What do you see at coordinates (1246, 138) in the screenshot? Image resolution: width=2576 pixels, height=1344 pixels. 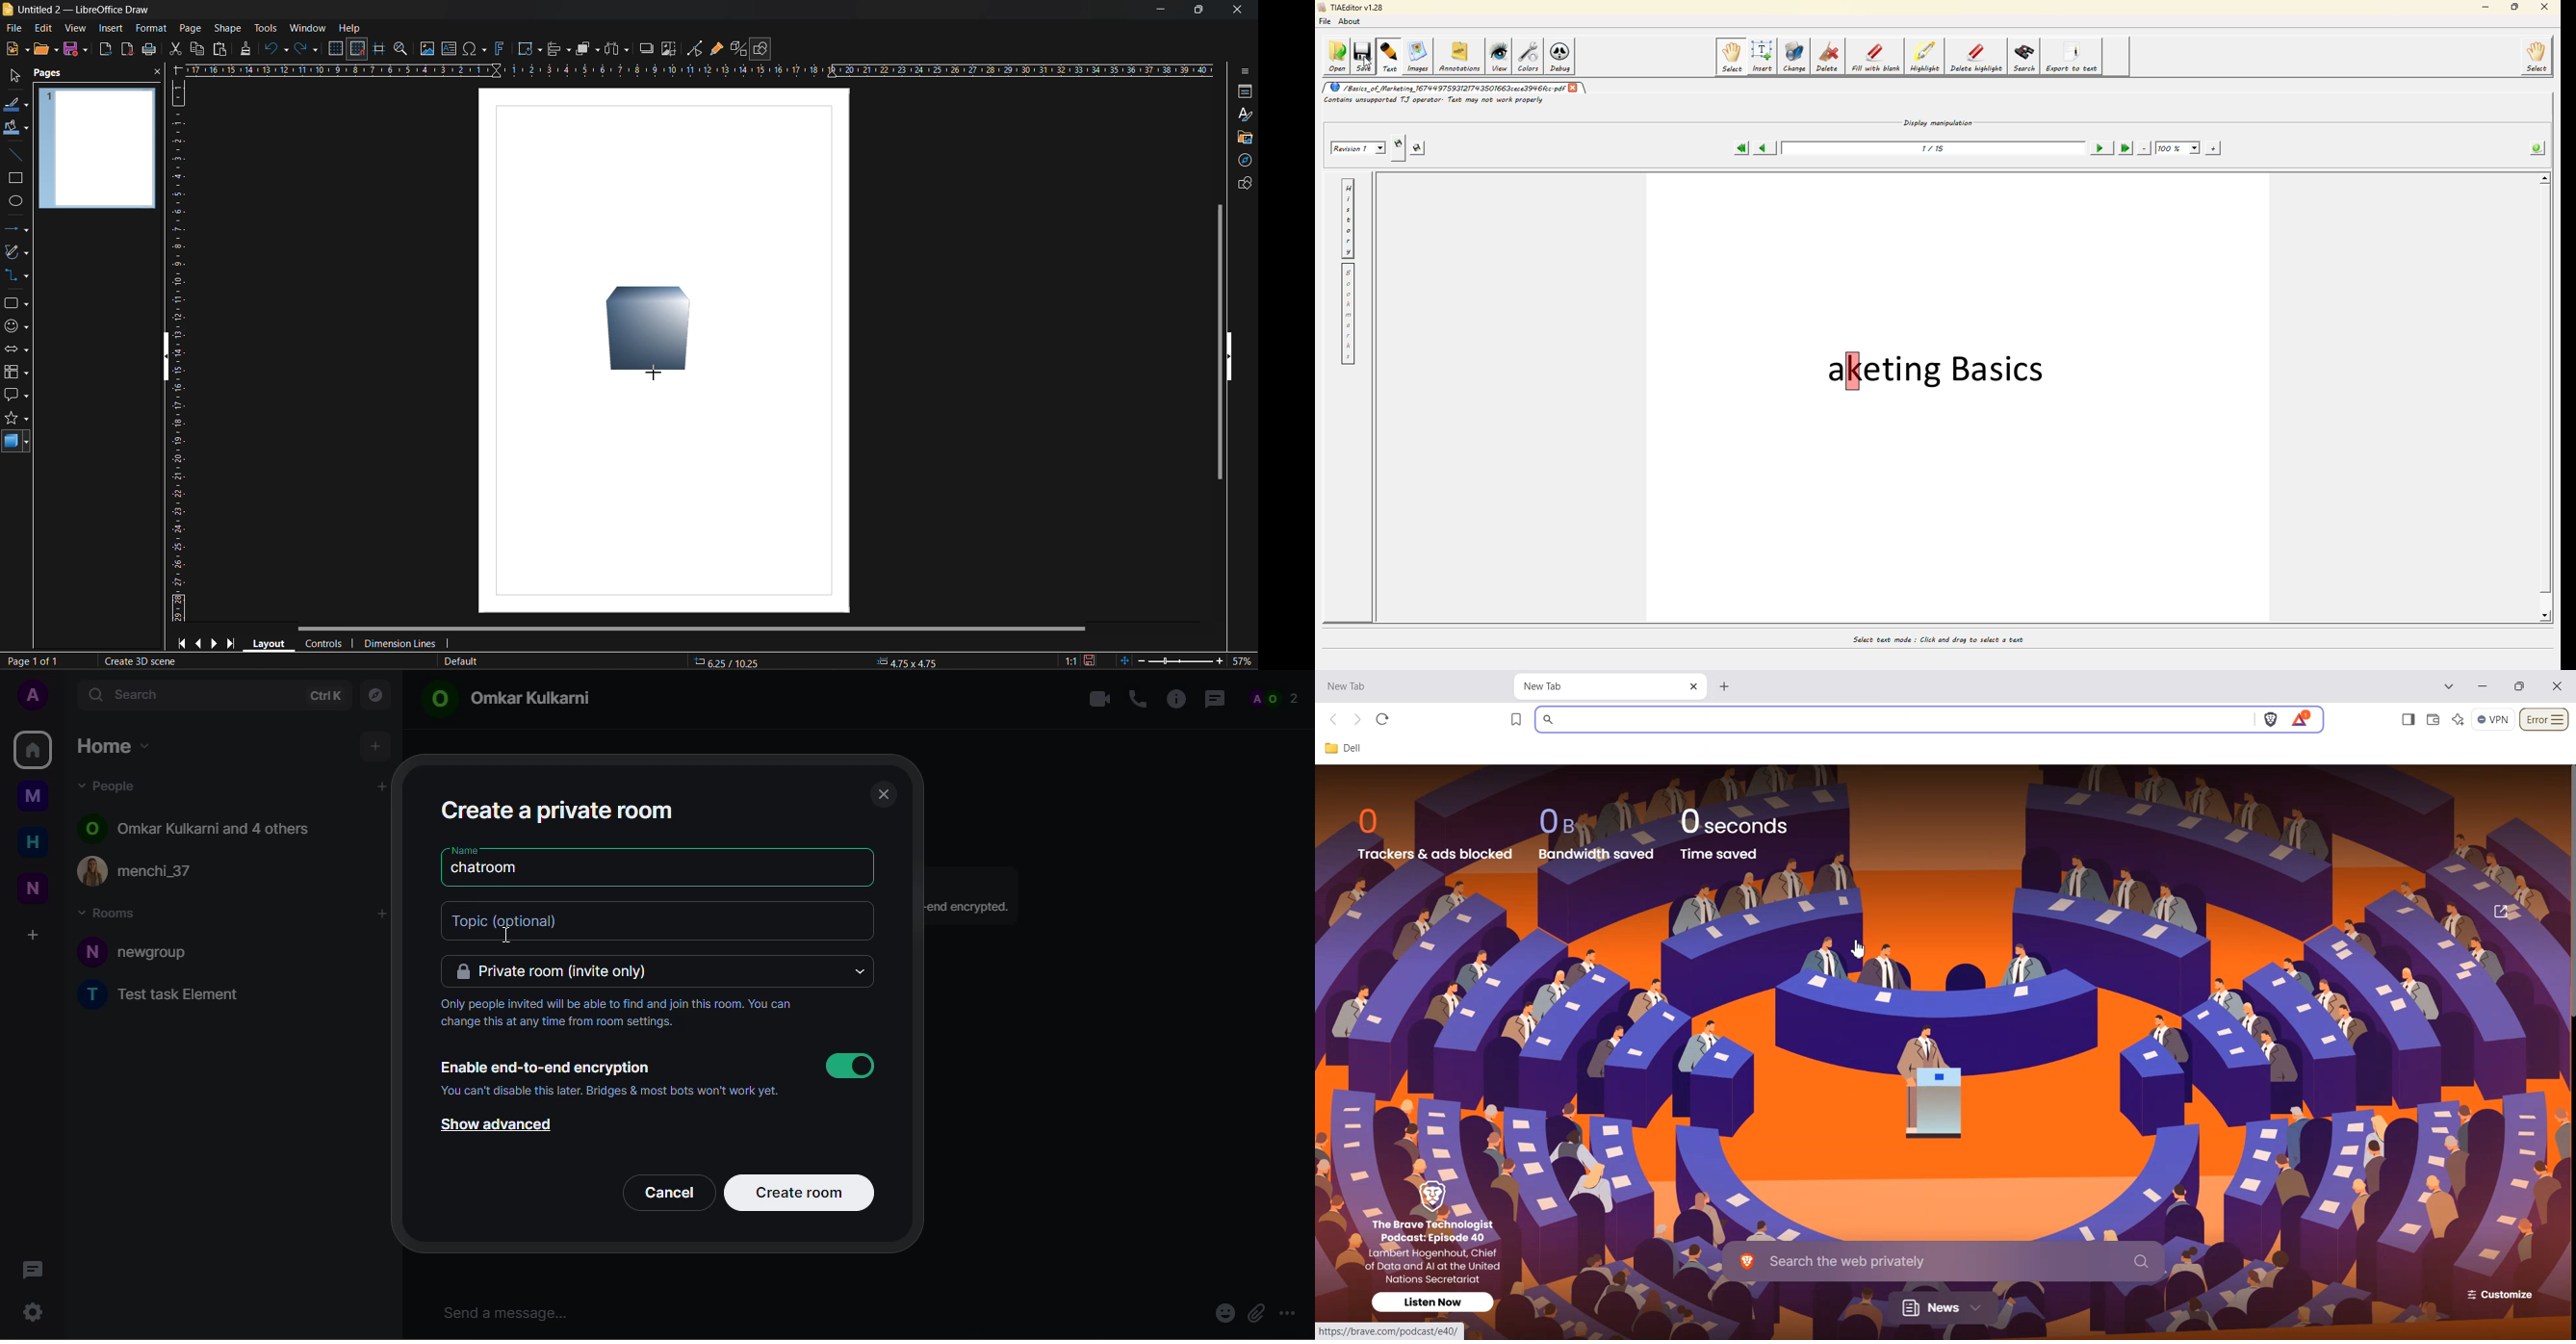 I see `gallery` at bounding box center [1246, 138].